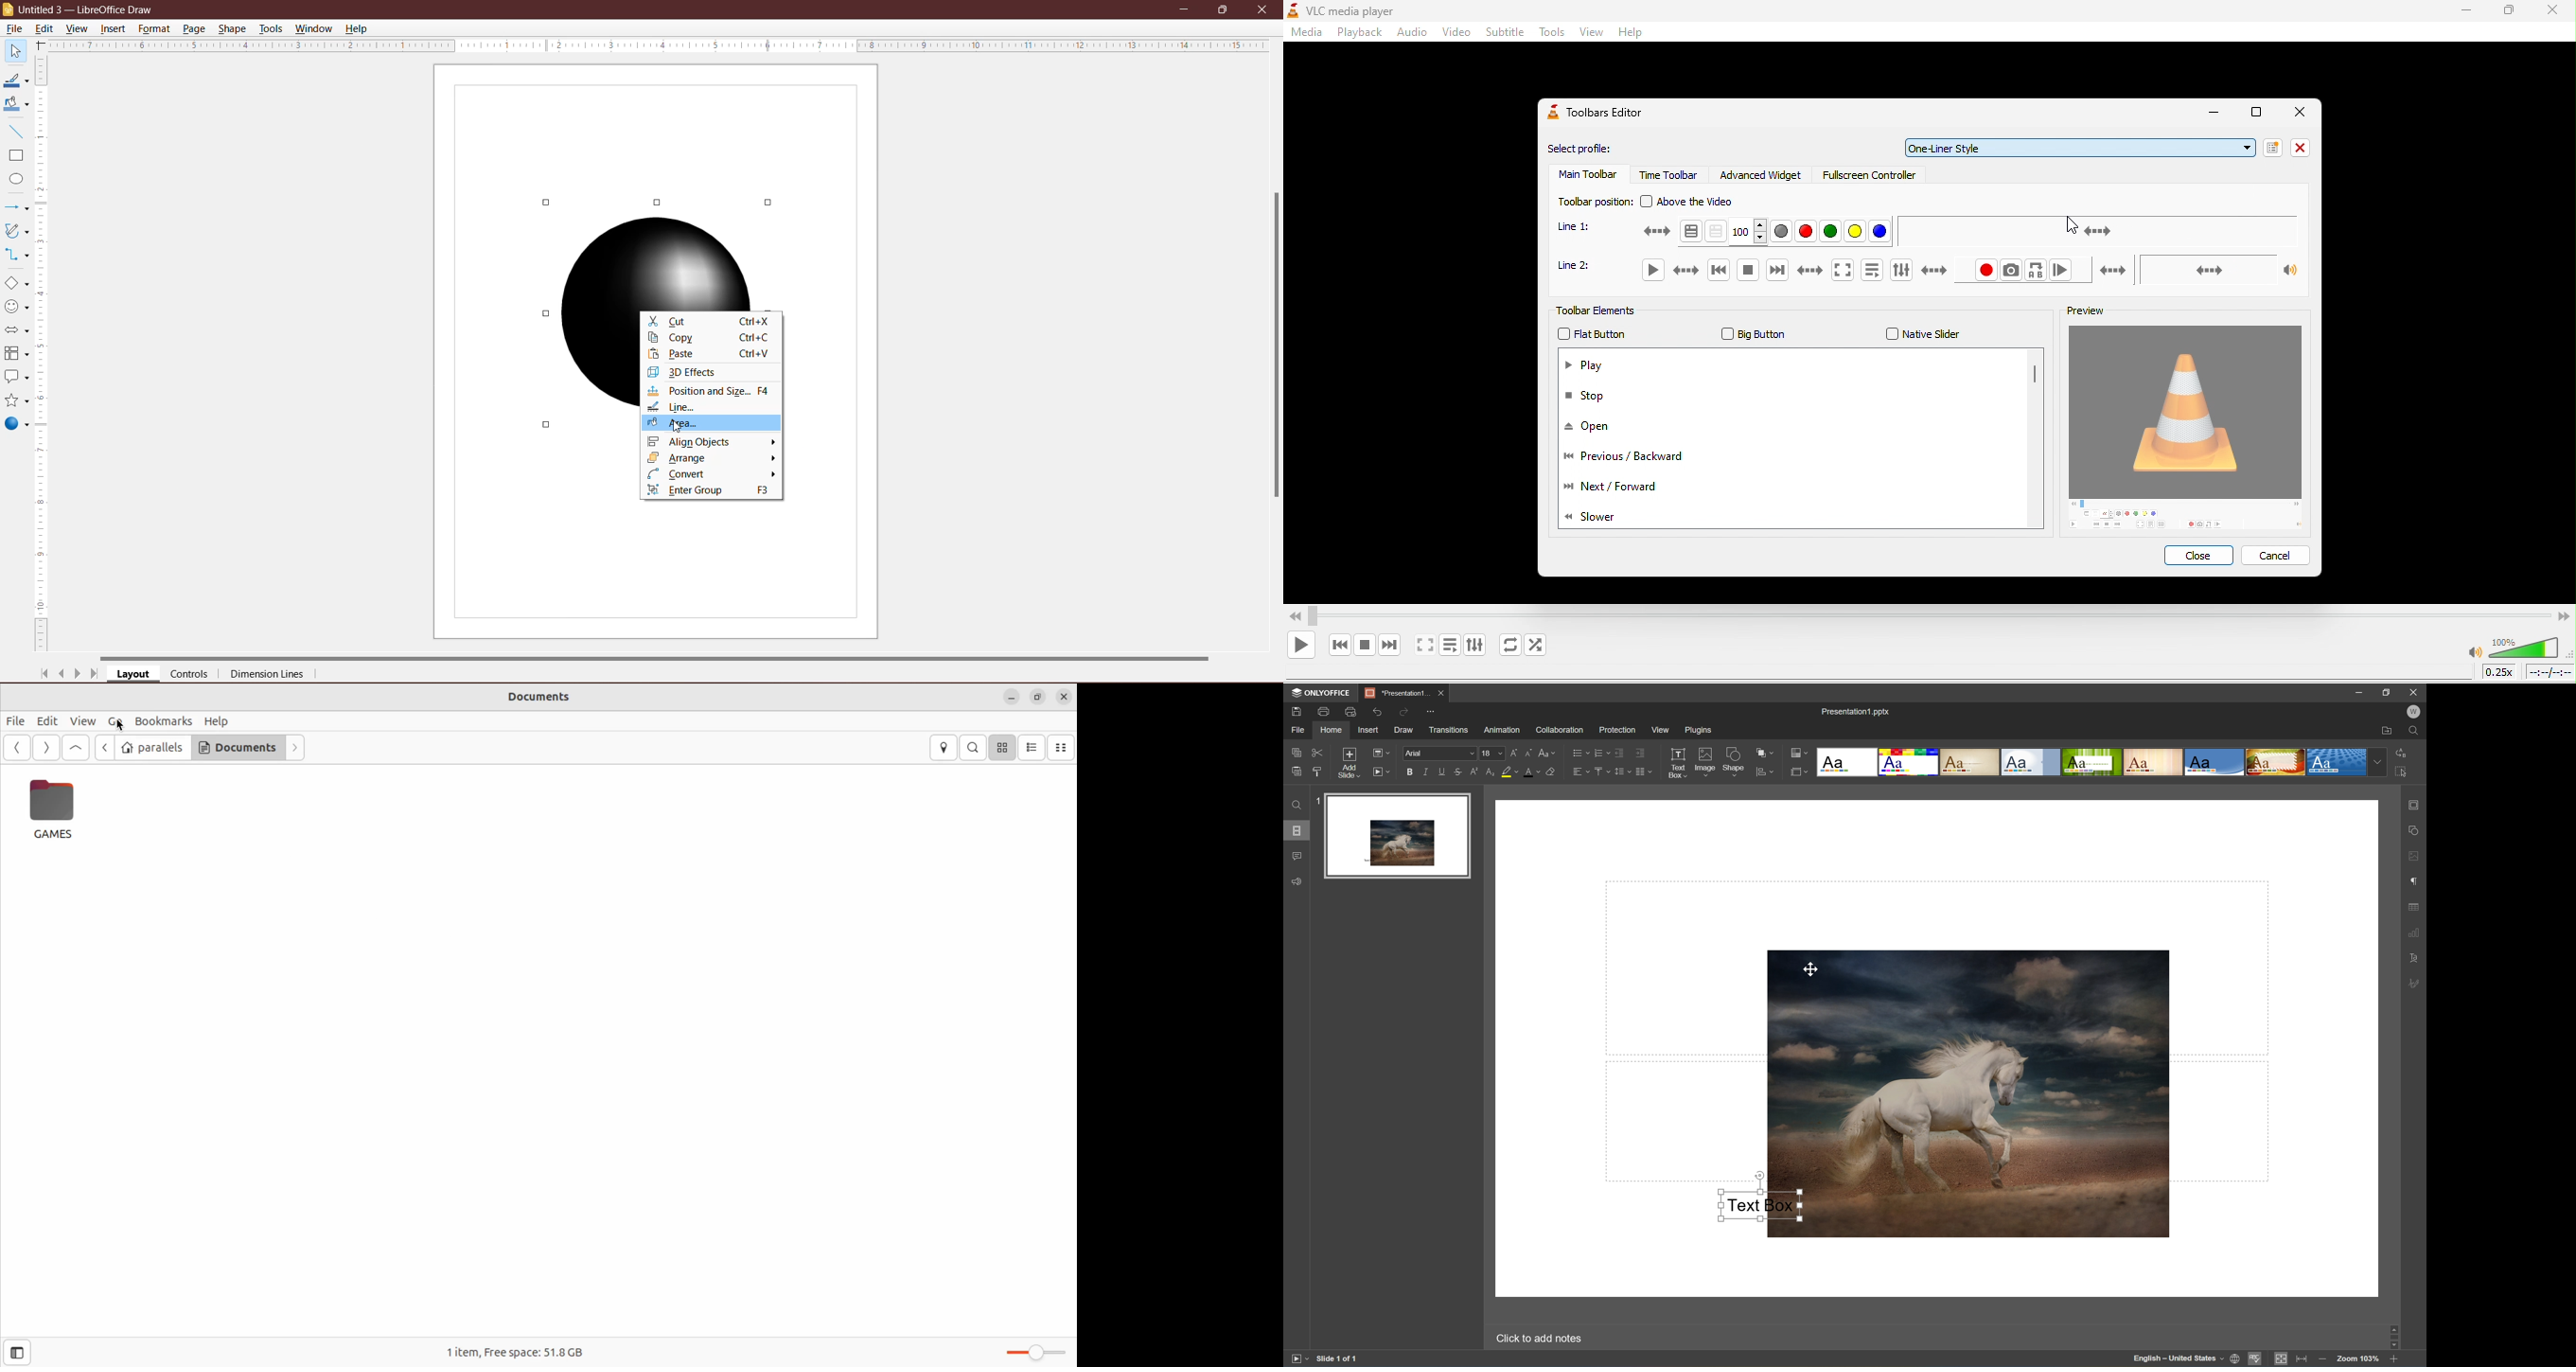 The height and width of the screenshot is (1372, 2576). What do you see at coordinates (2394, 1360) in the screenshot?
I see `Zoom In` at bounding box center [2394, 1360].